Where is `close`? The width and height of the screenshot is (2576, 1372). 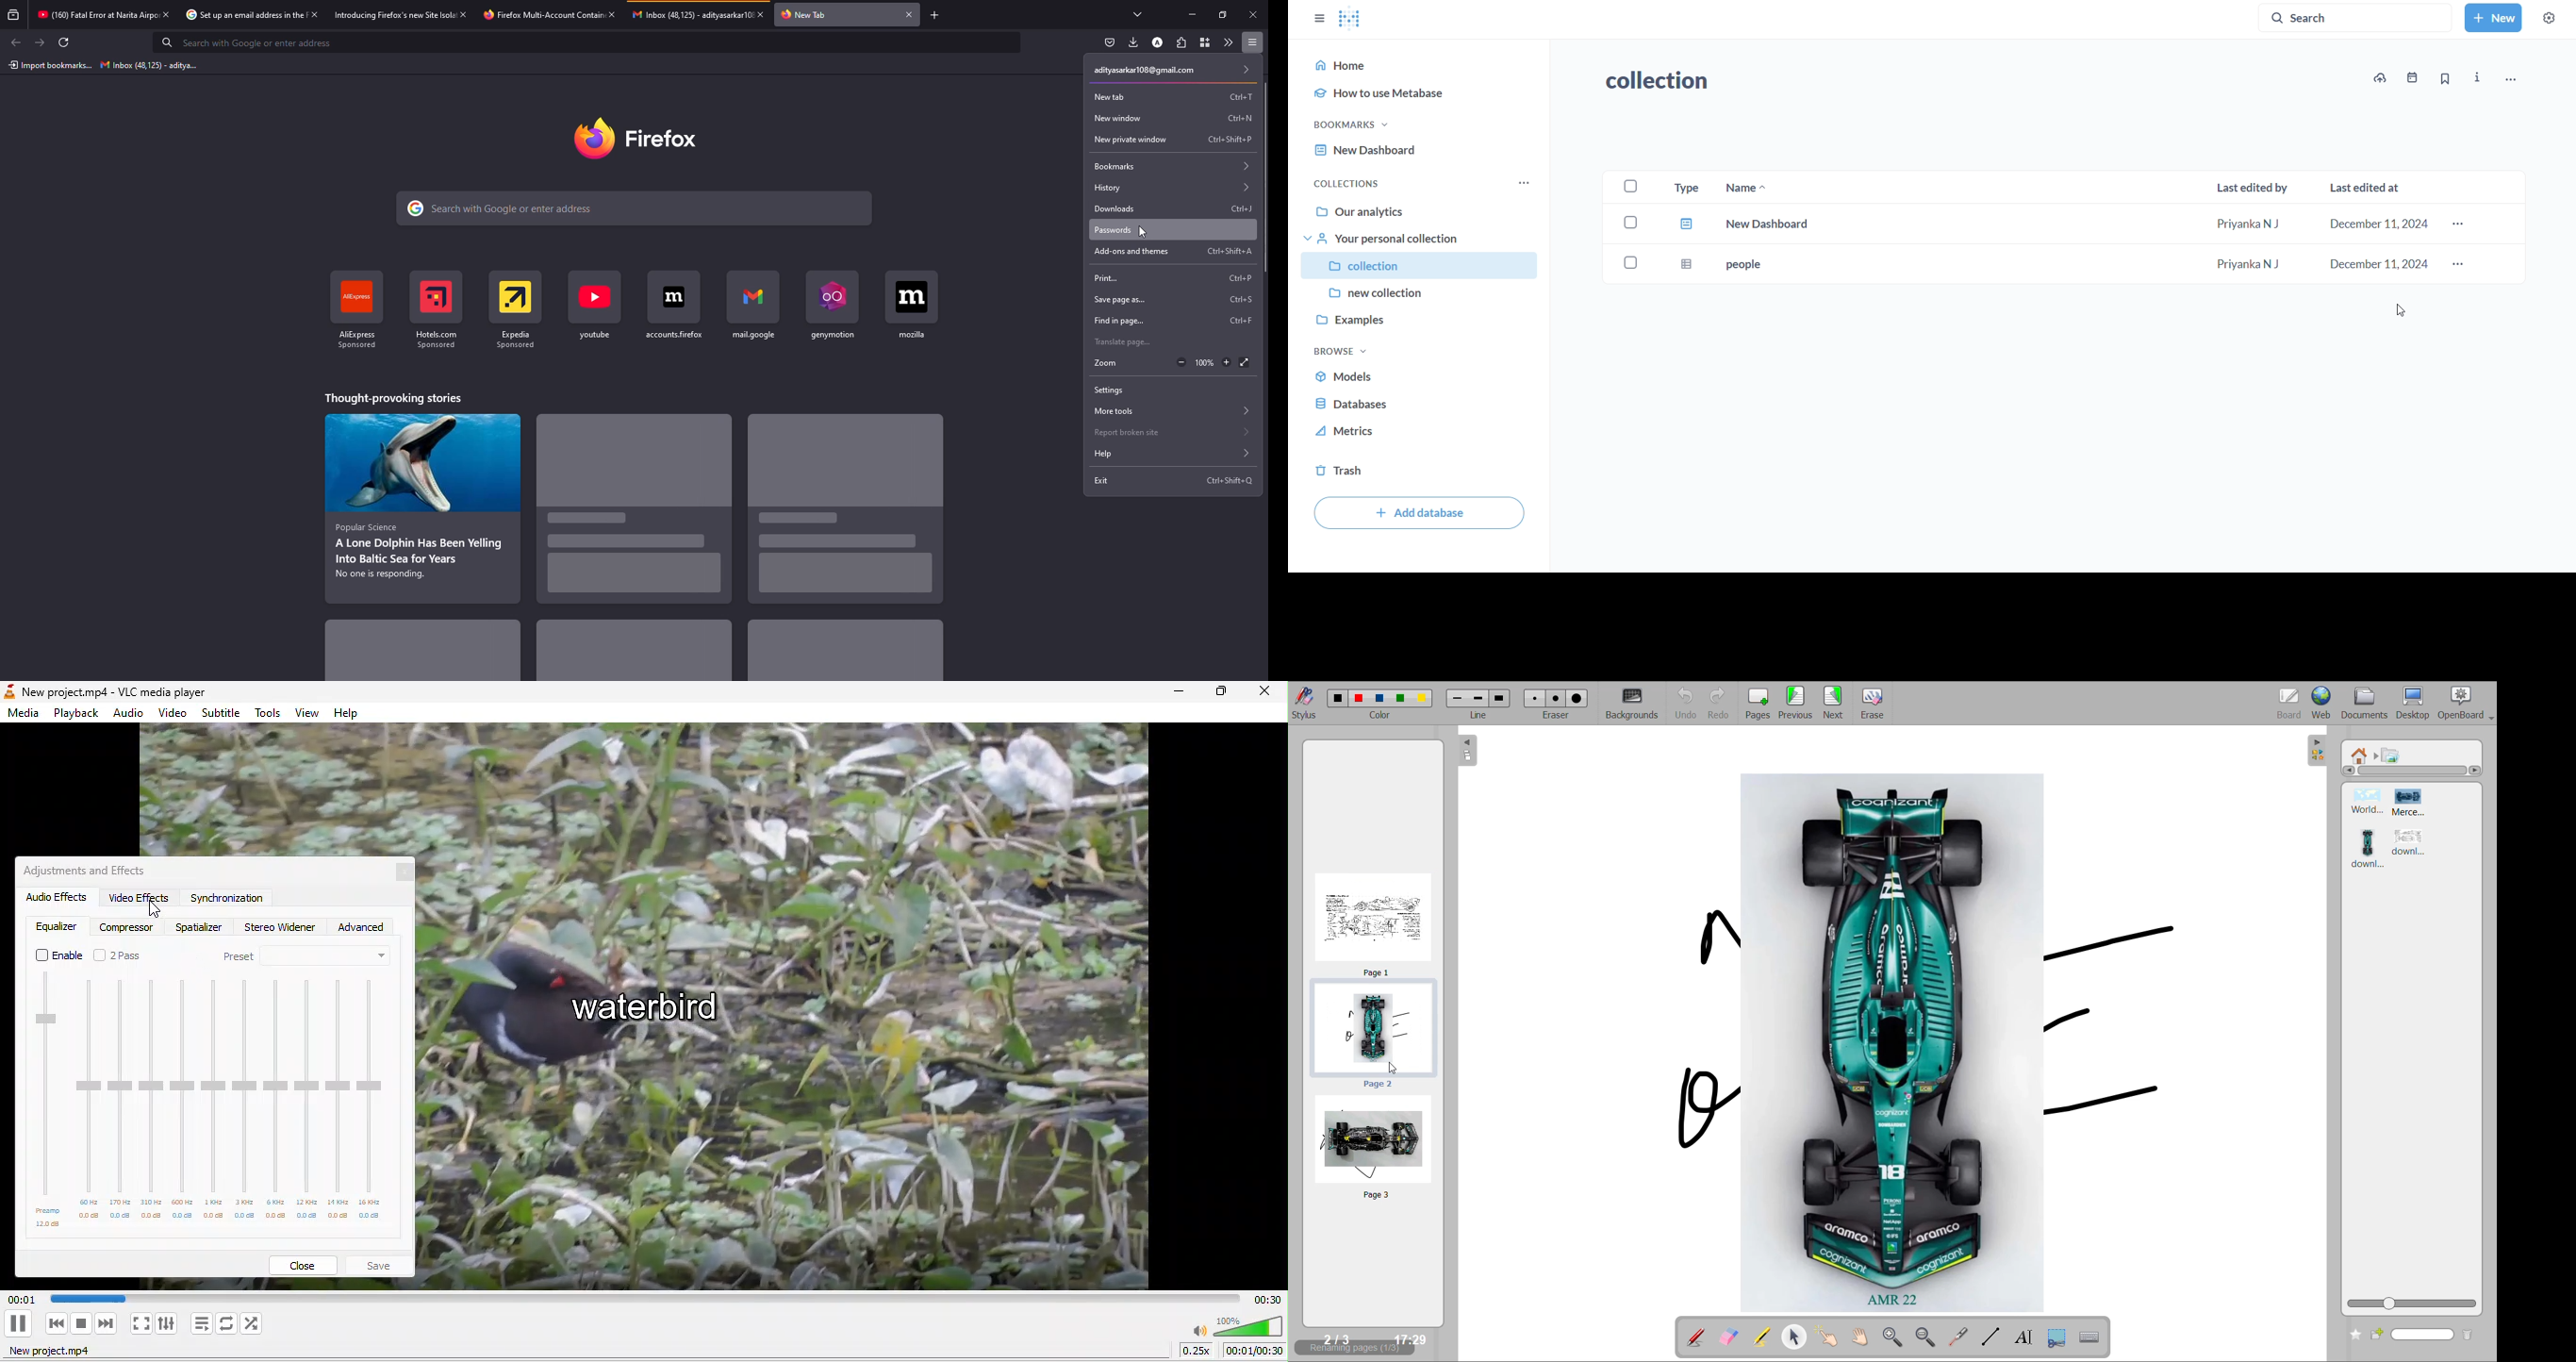
close is located at coordinates (765, 14).